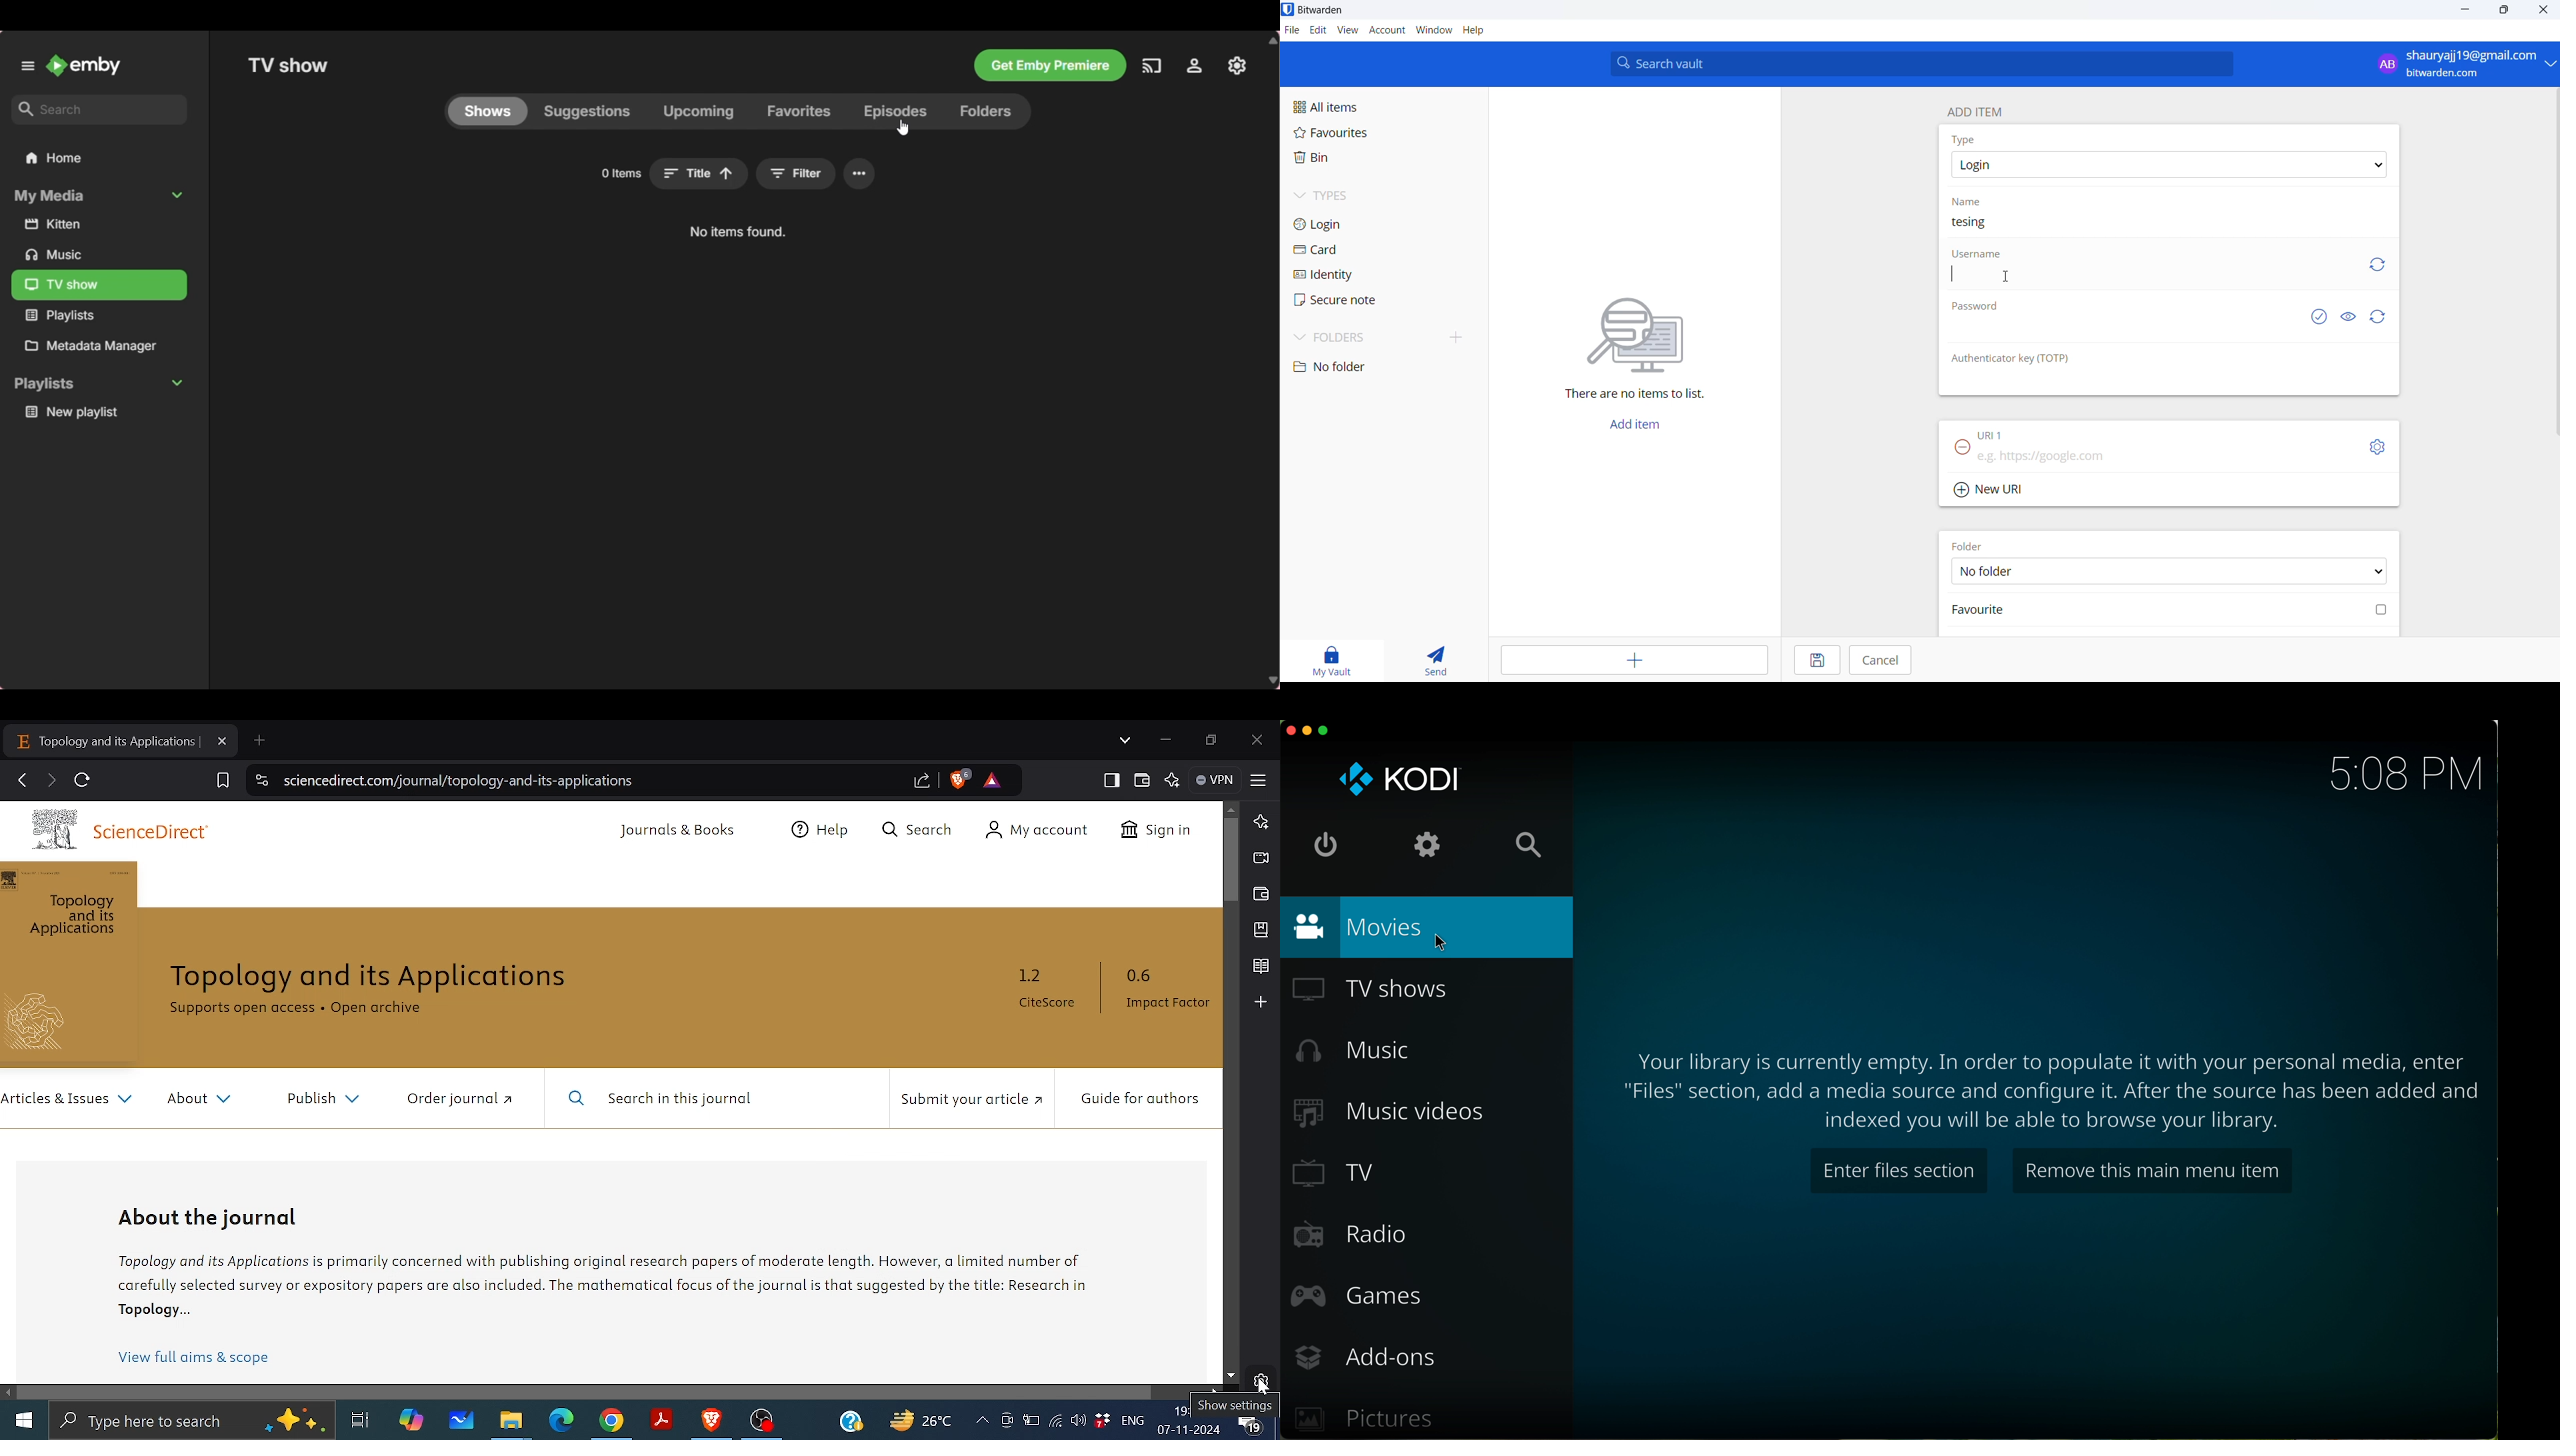  What do you see at coordinates (192, 1420) in the screenshot?
I see `Type or search for apps` at bounding box center [192, 1420].